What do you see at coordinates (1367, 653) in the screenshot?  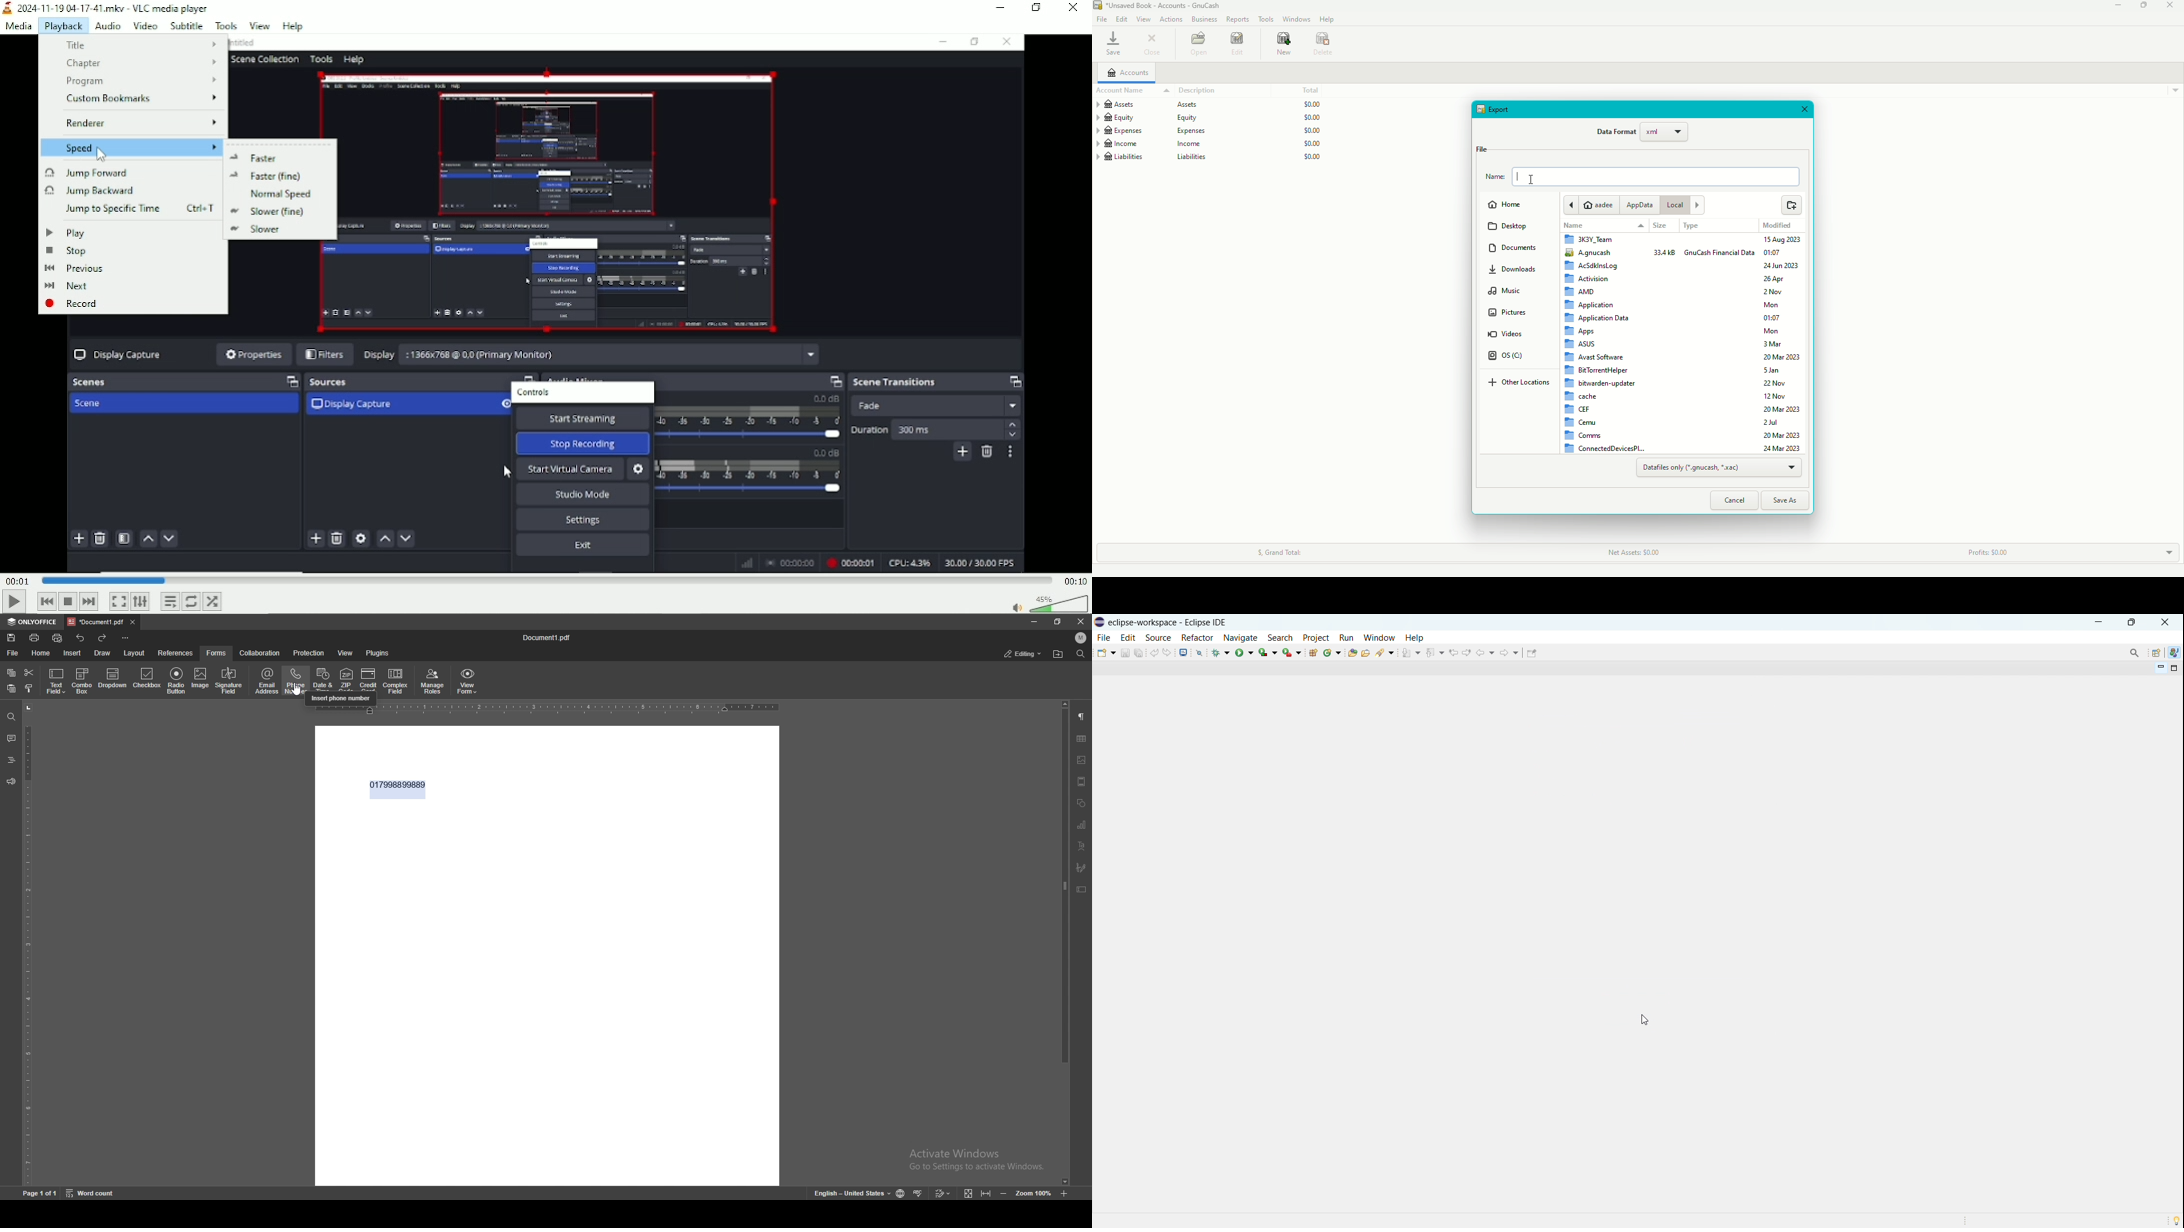 I see `open task` at bounding box center [1367, 653].